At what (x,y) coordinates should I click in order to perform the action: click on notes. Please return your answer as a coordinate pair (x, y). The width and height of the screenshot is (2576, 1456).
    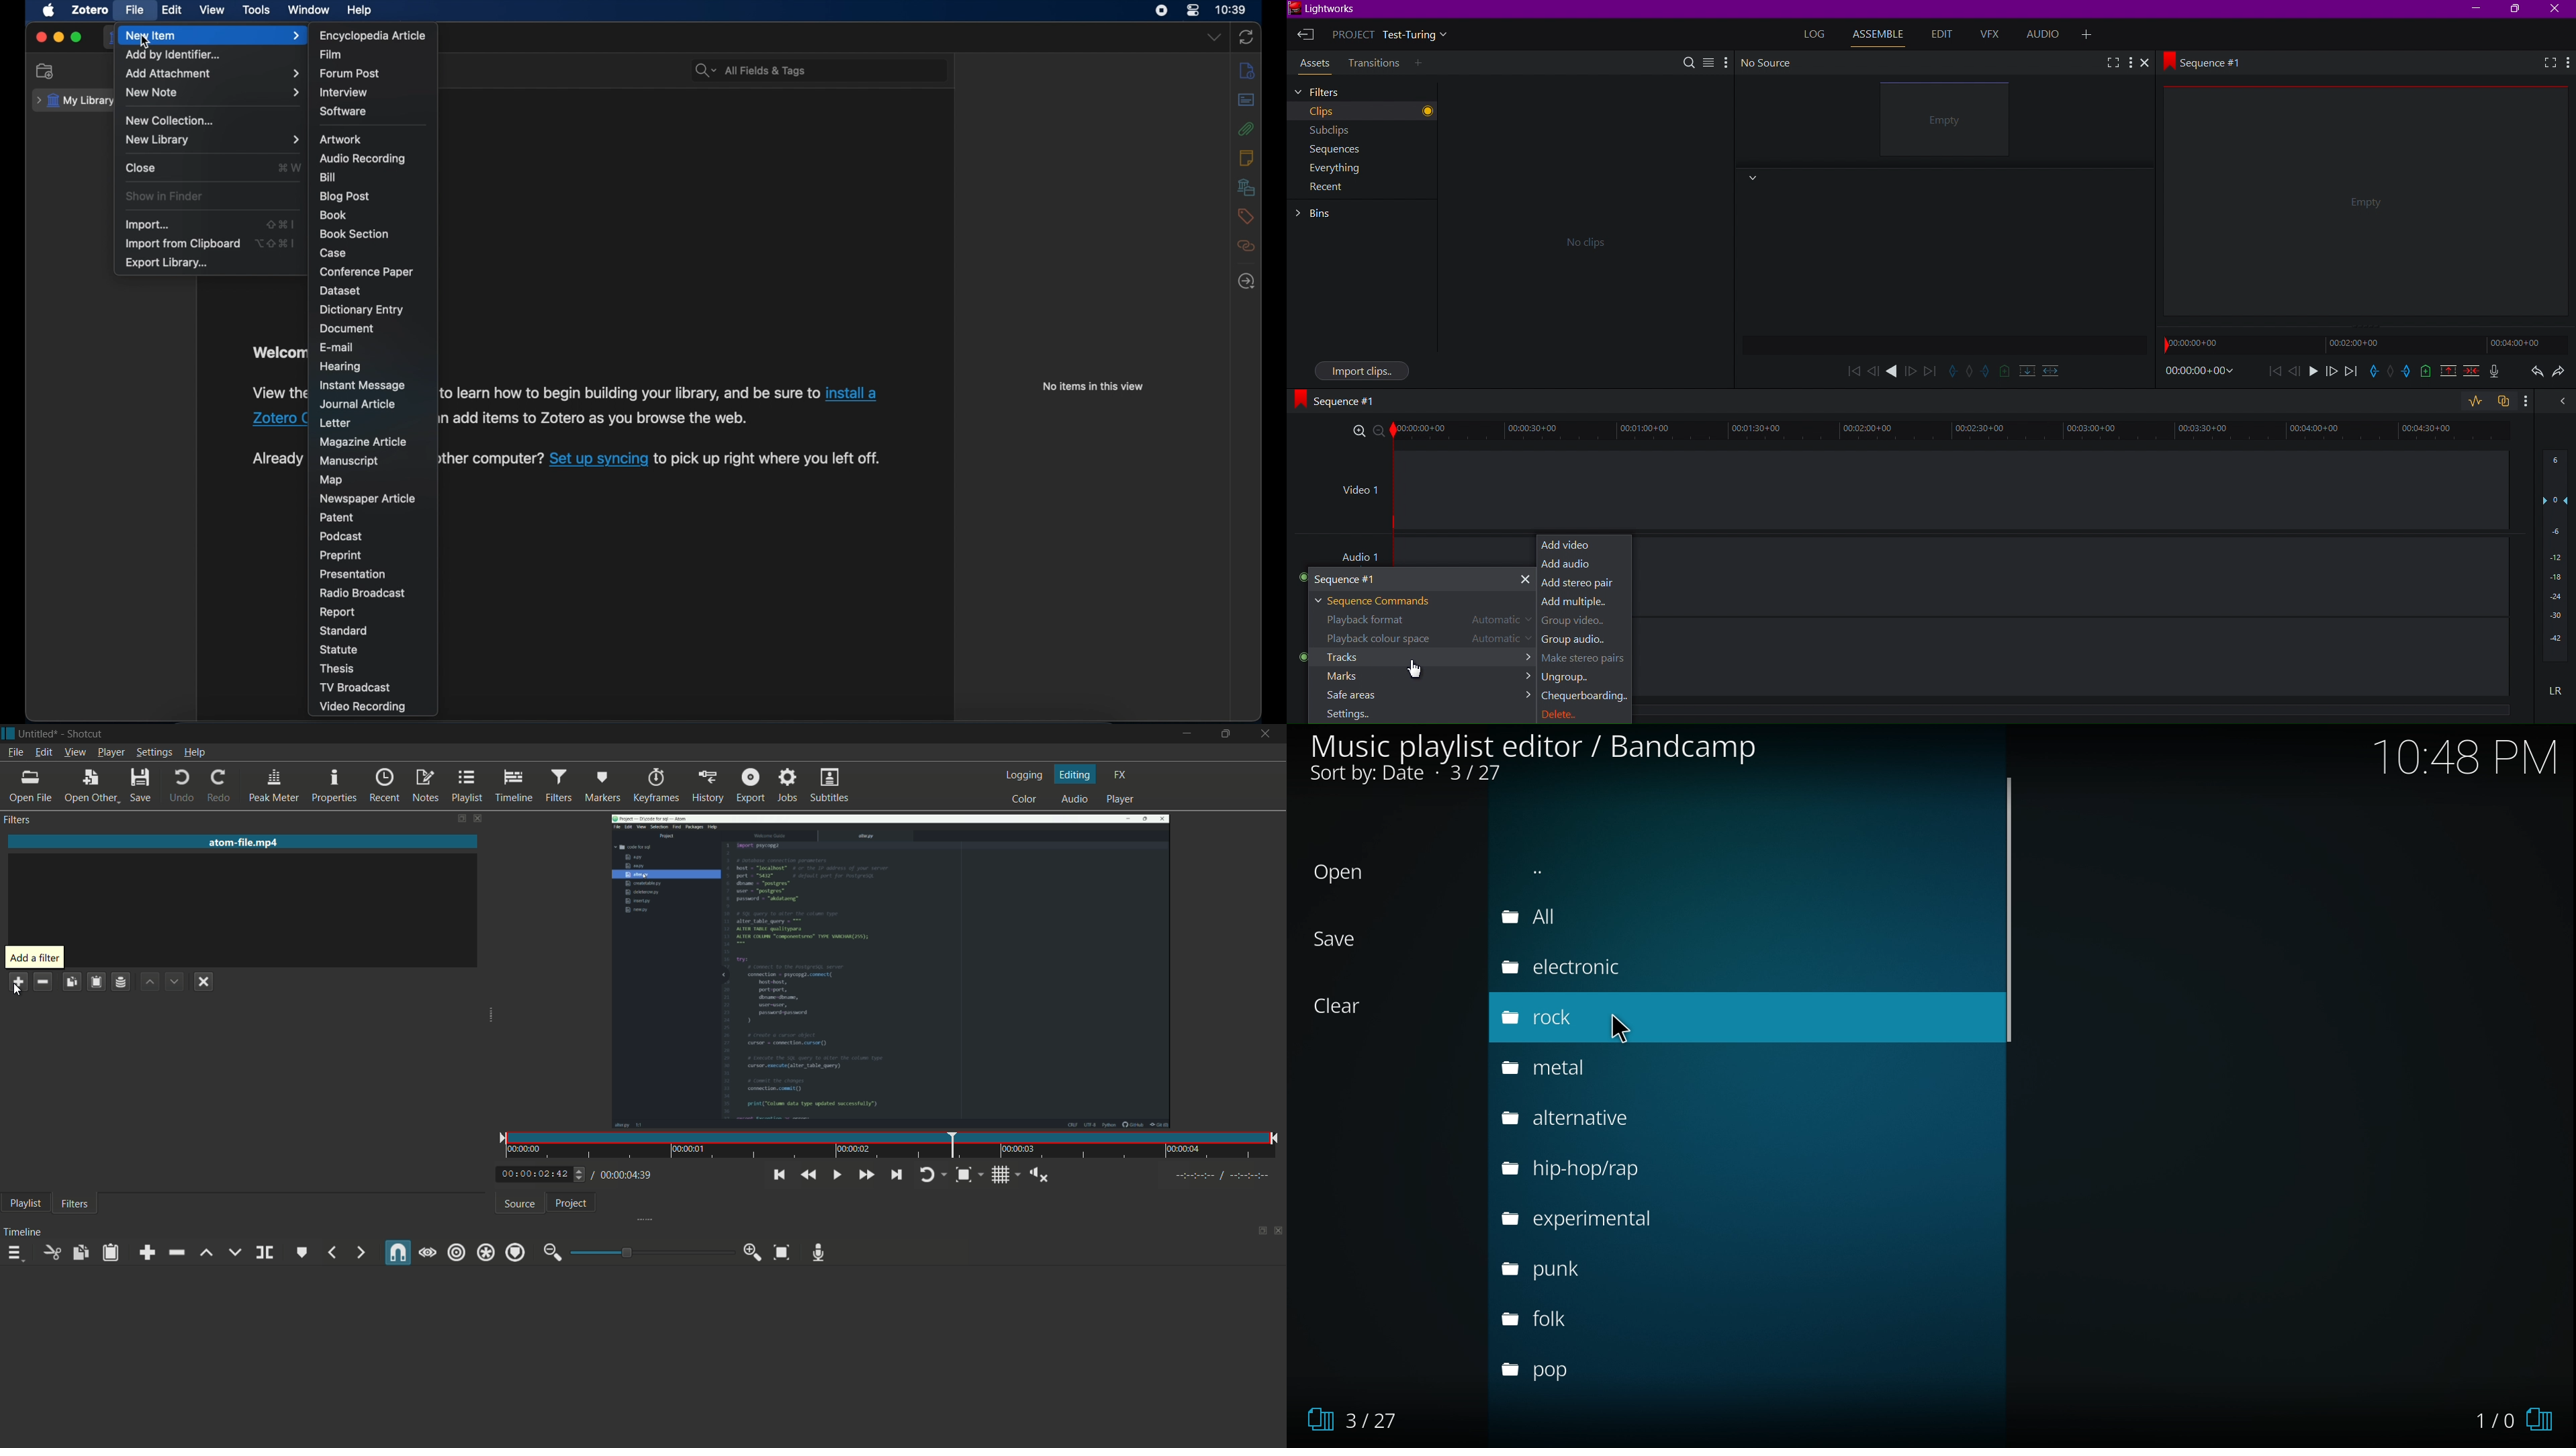
    Looking at the image, I should click on (424, 786).